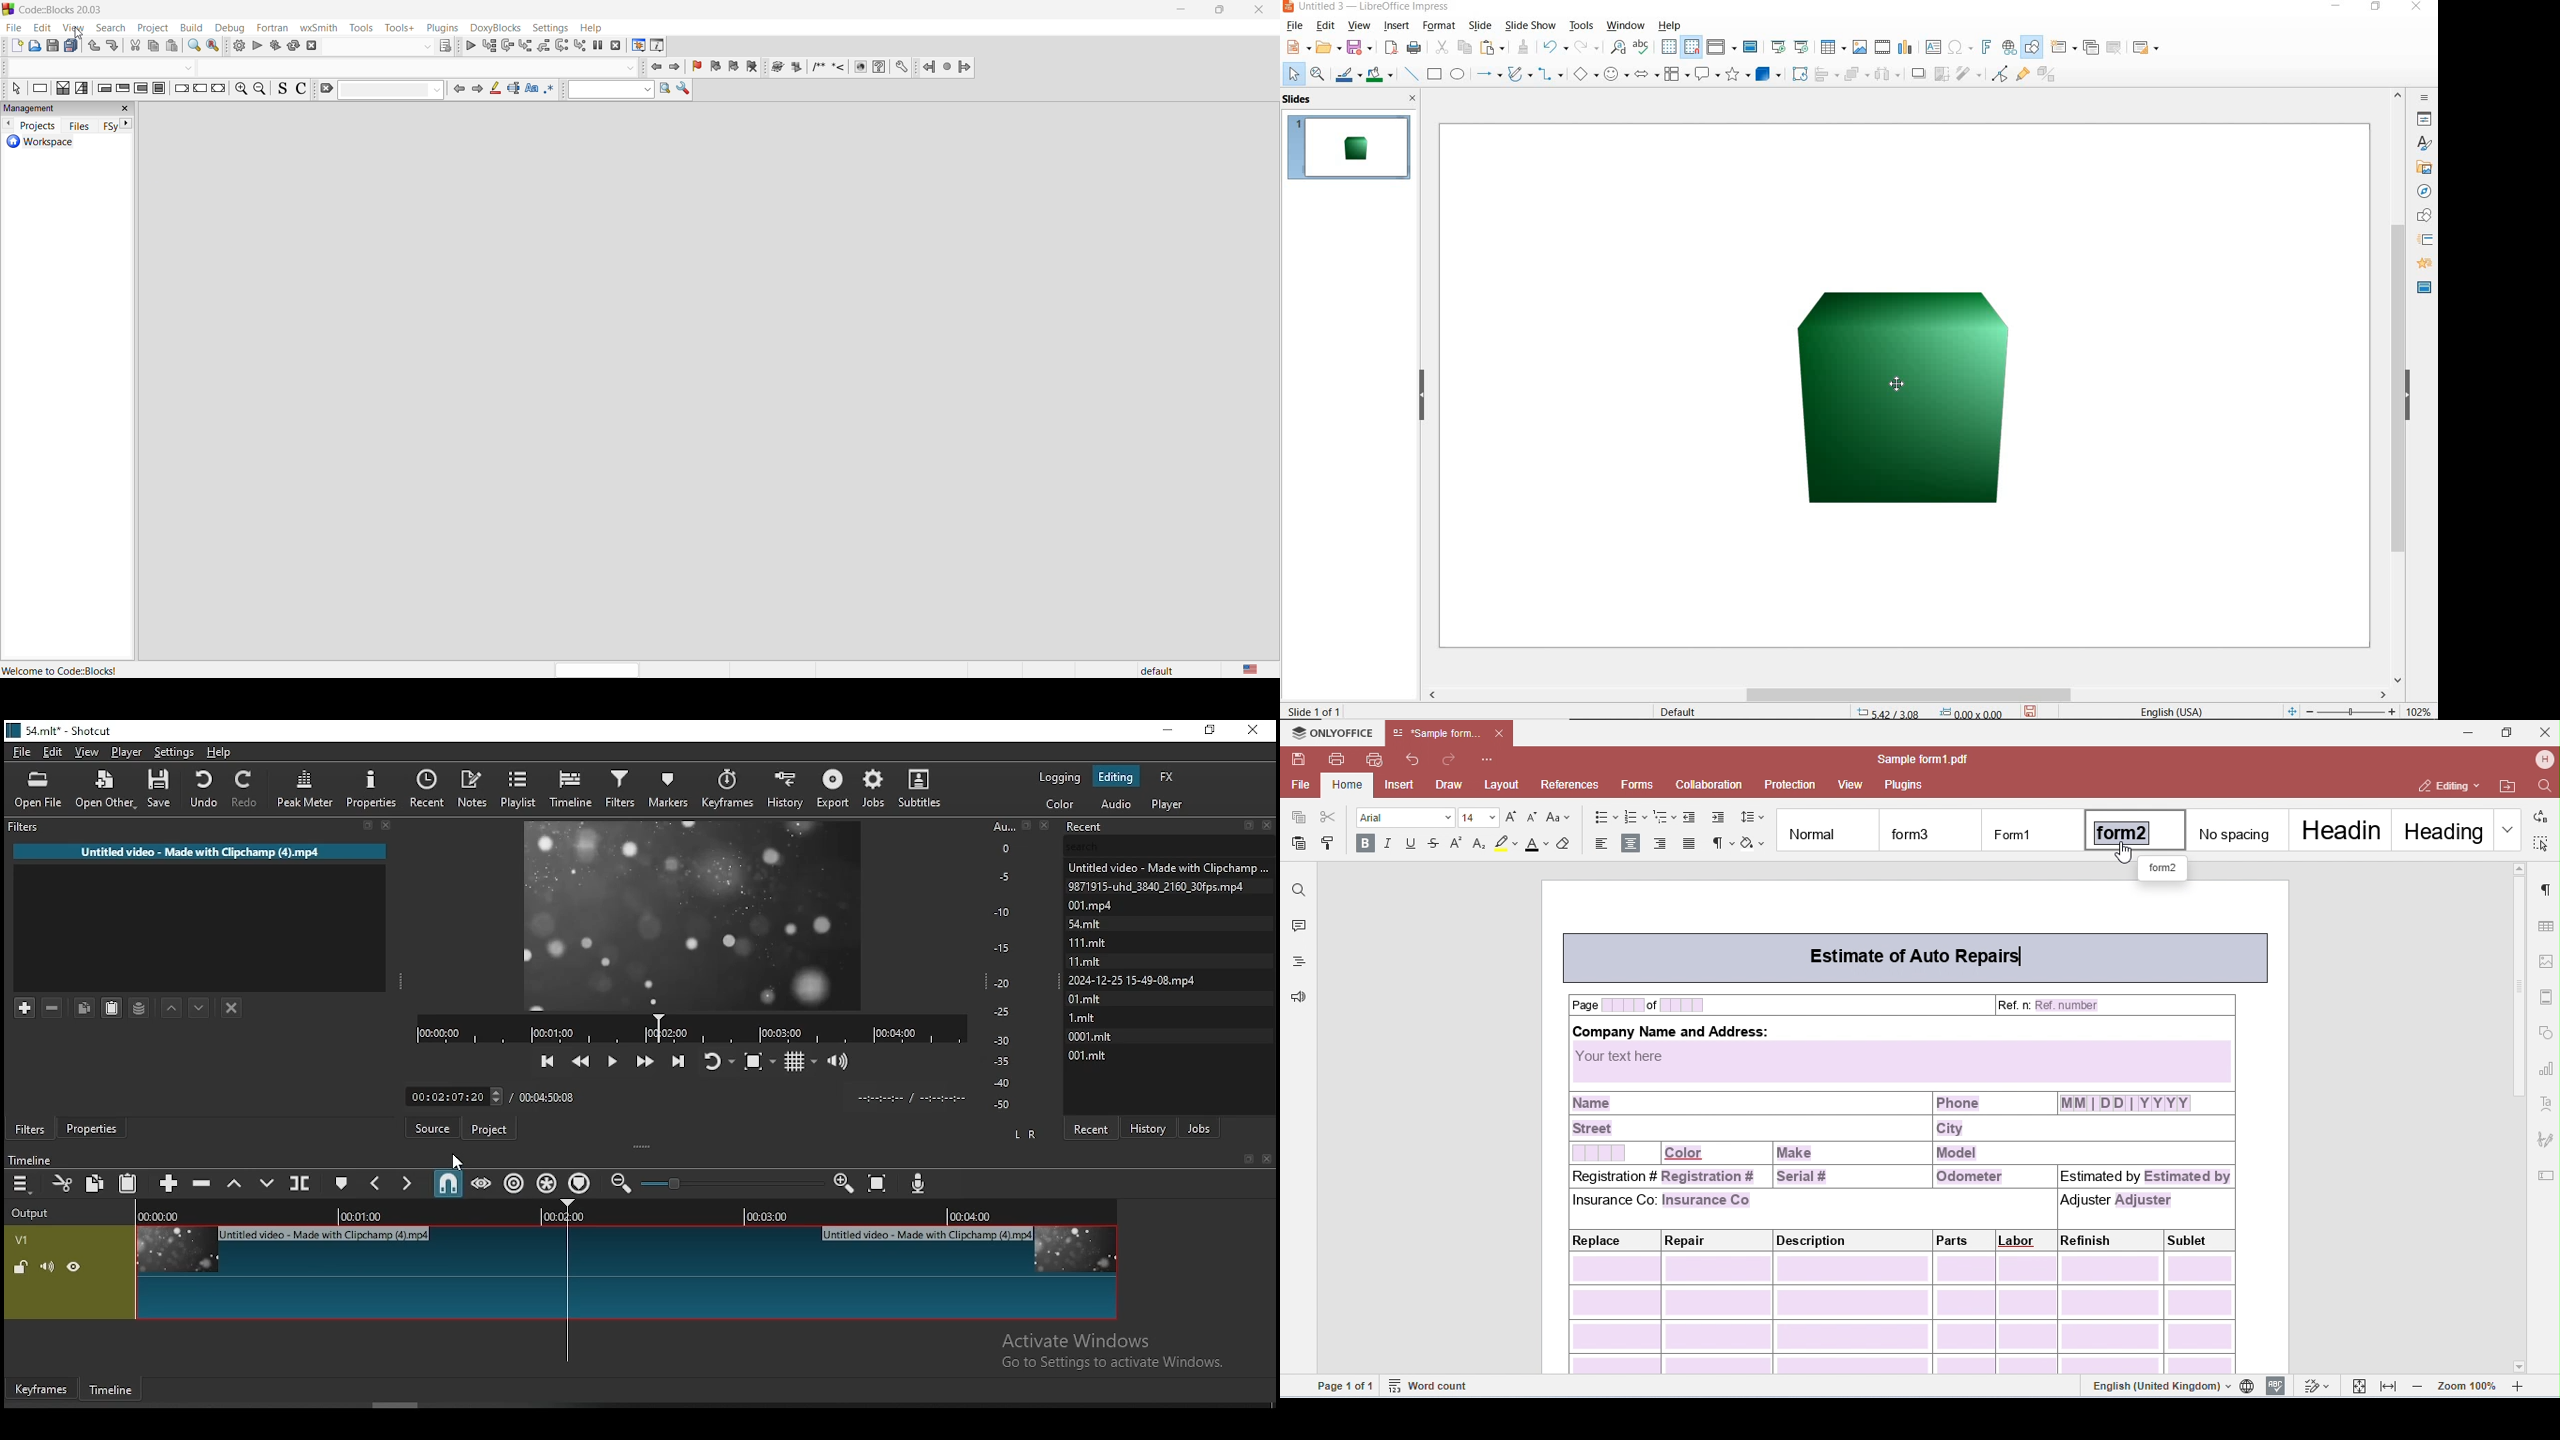 The image size is (2576, 1456). What do you see at coordinates (637, 45) in the screenshot?
I see `debugging window ` at bounding box center [637, 45].